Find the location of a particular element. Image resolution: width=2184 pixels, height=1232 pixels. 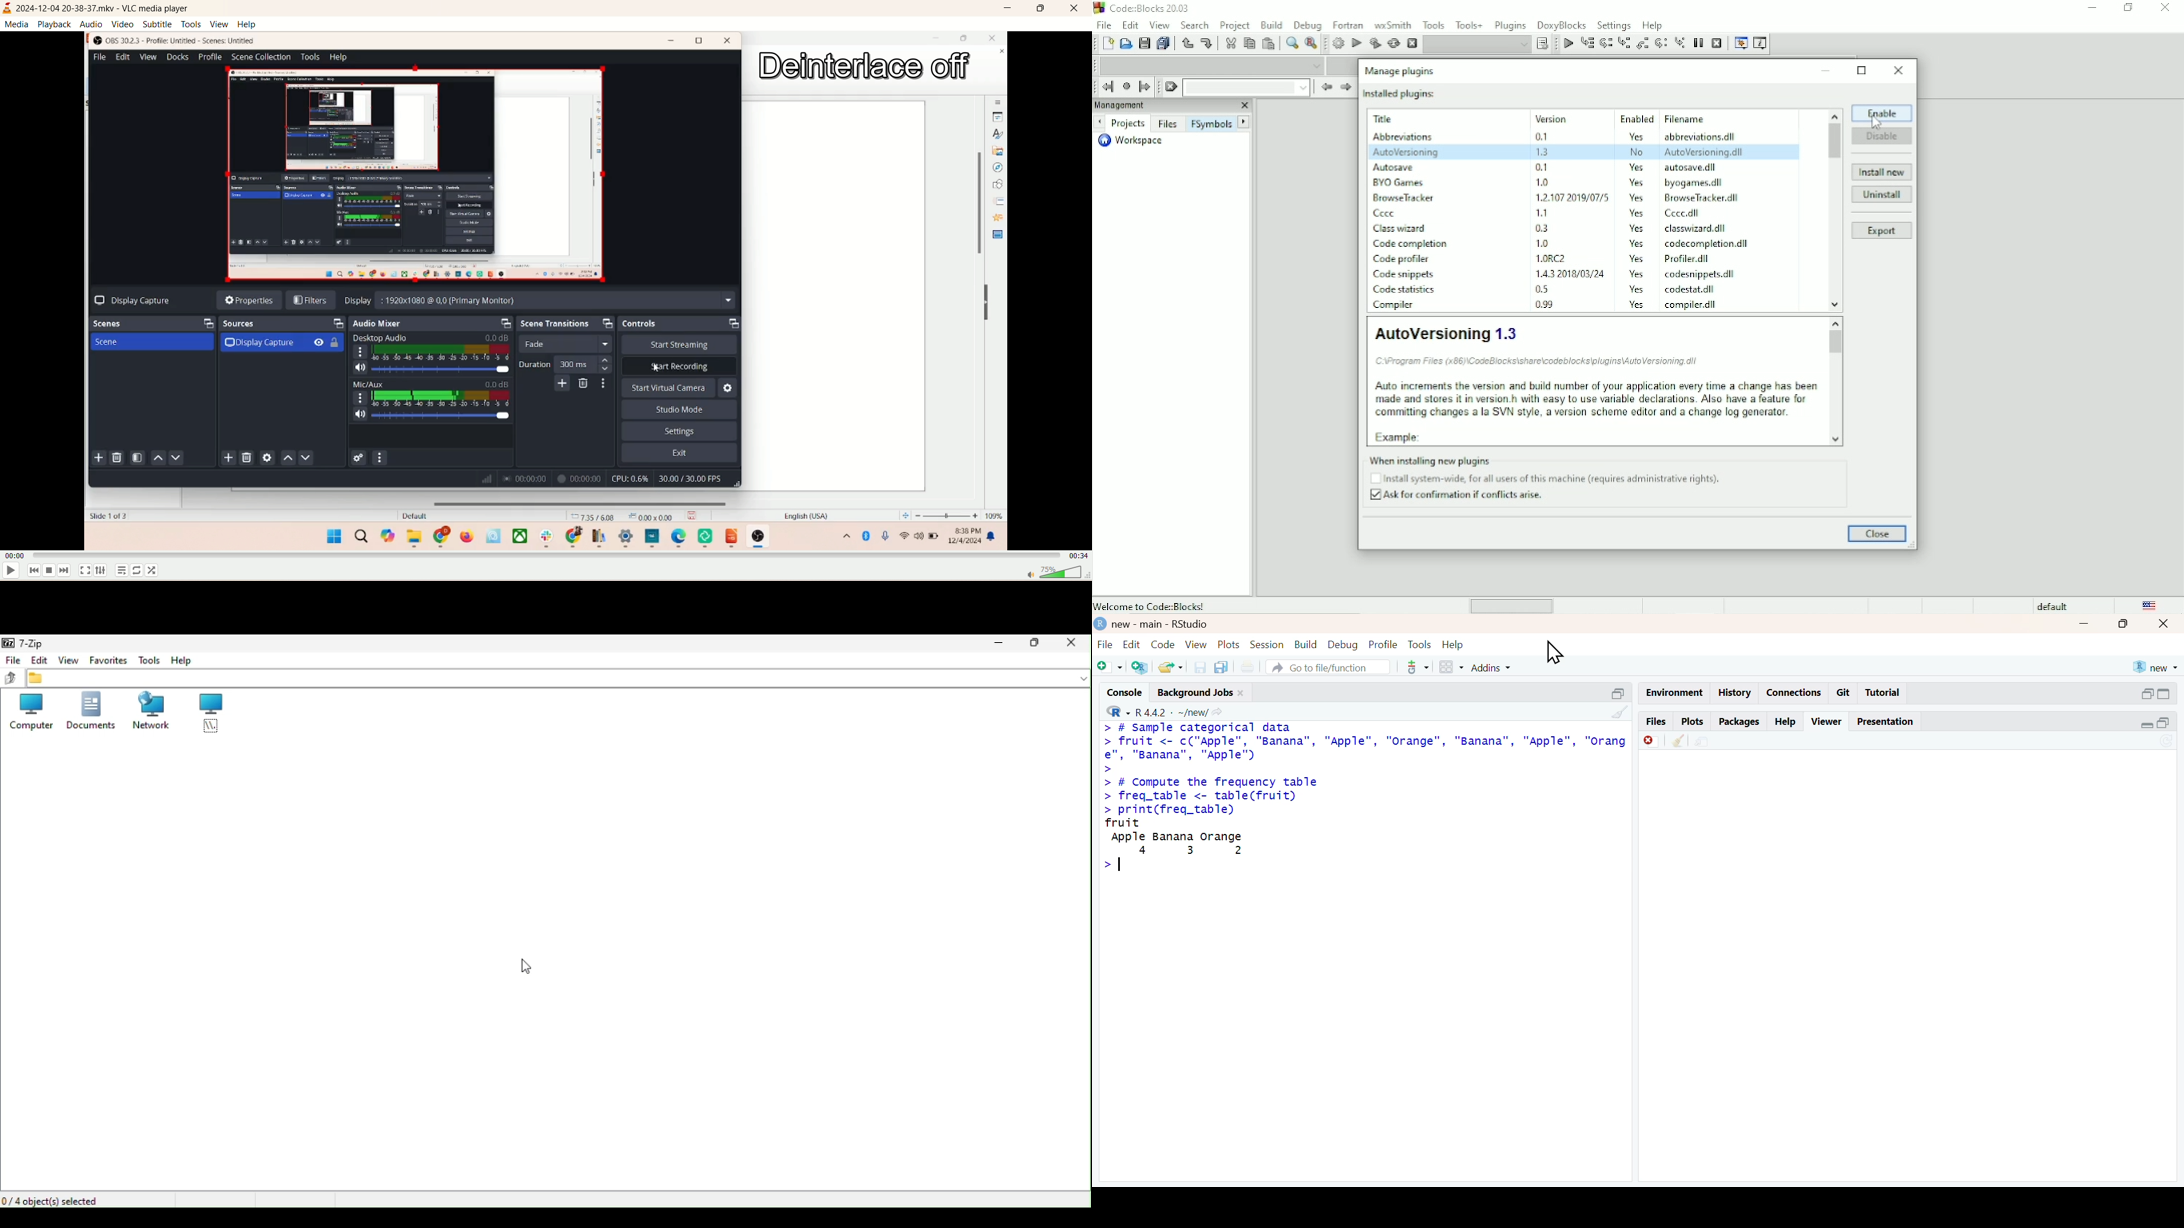

history is located at coordinates (1734, 692).